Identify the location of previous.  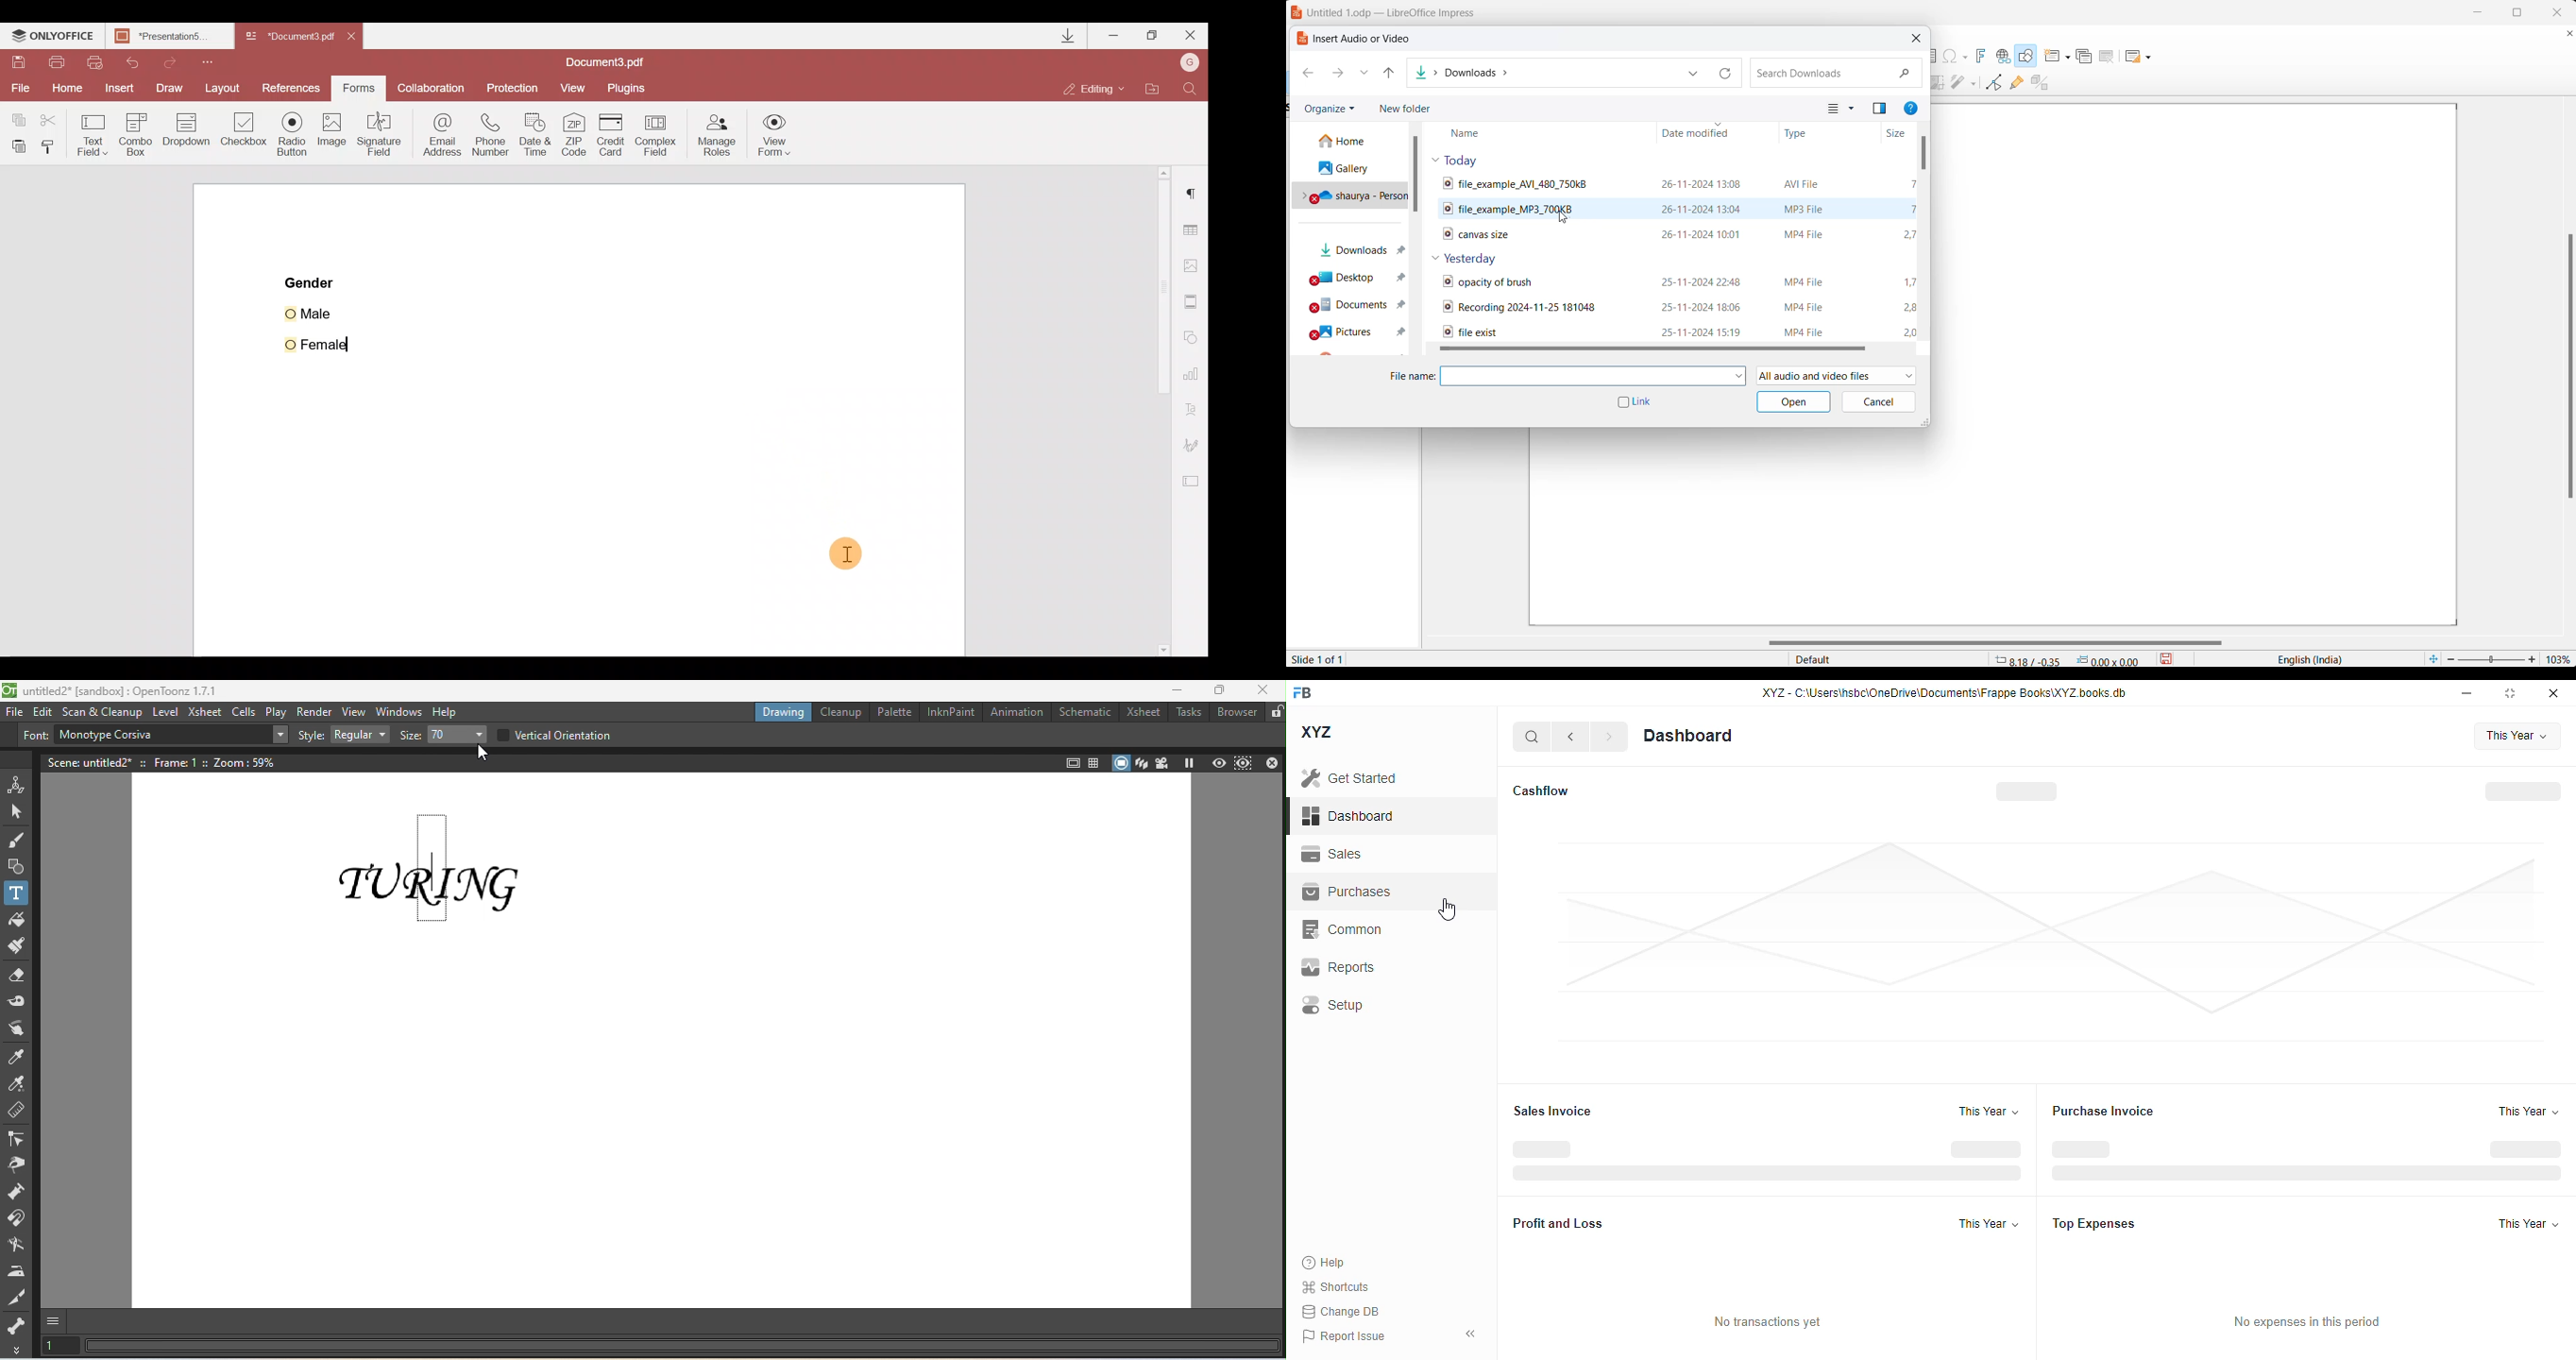
(1570, 737).